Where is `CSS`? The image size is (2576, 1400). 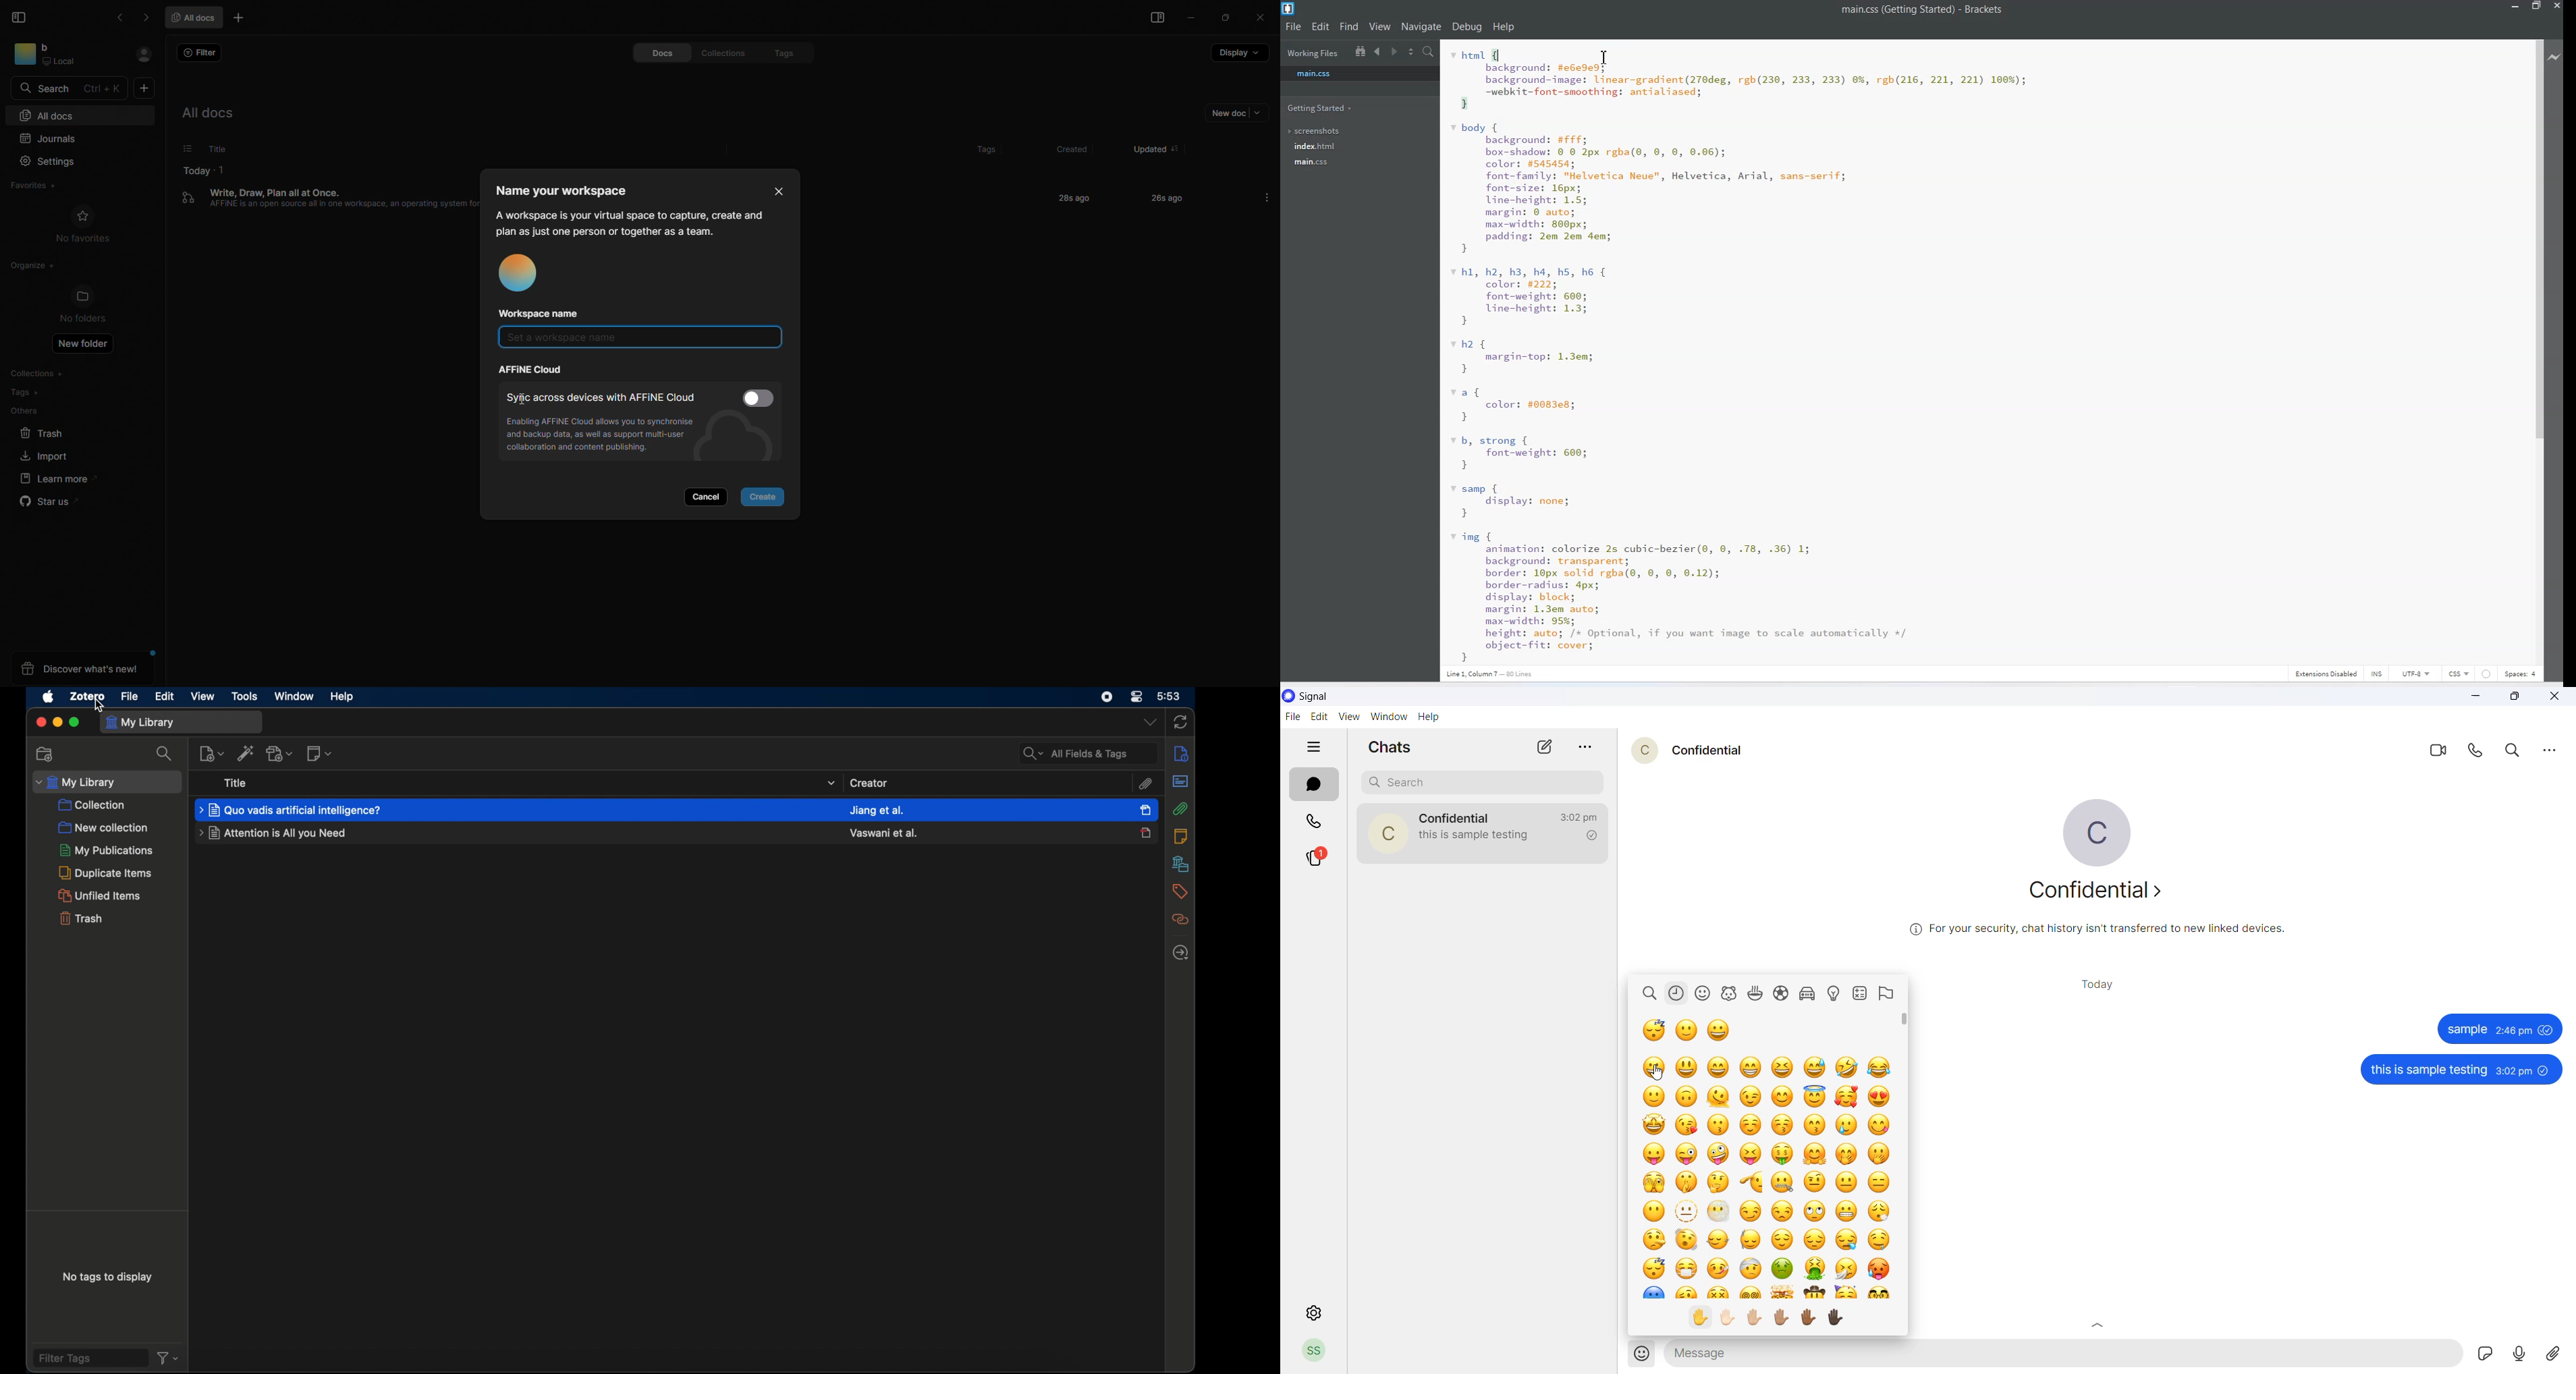 CSS is located at coordinates (2458, 674).